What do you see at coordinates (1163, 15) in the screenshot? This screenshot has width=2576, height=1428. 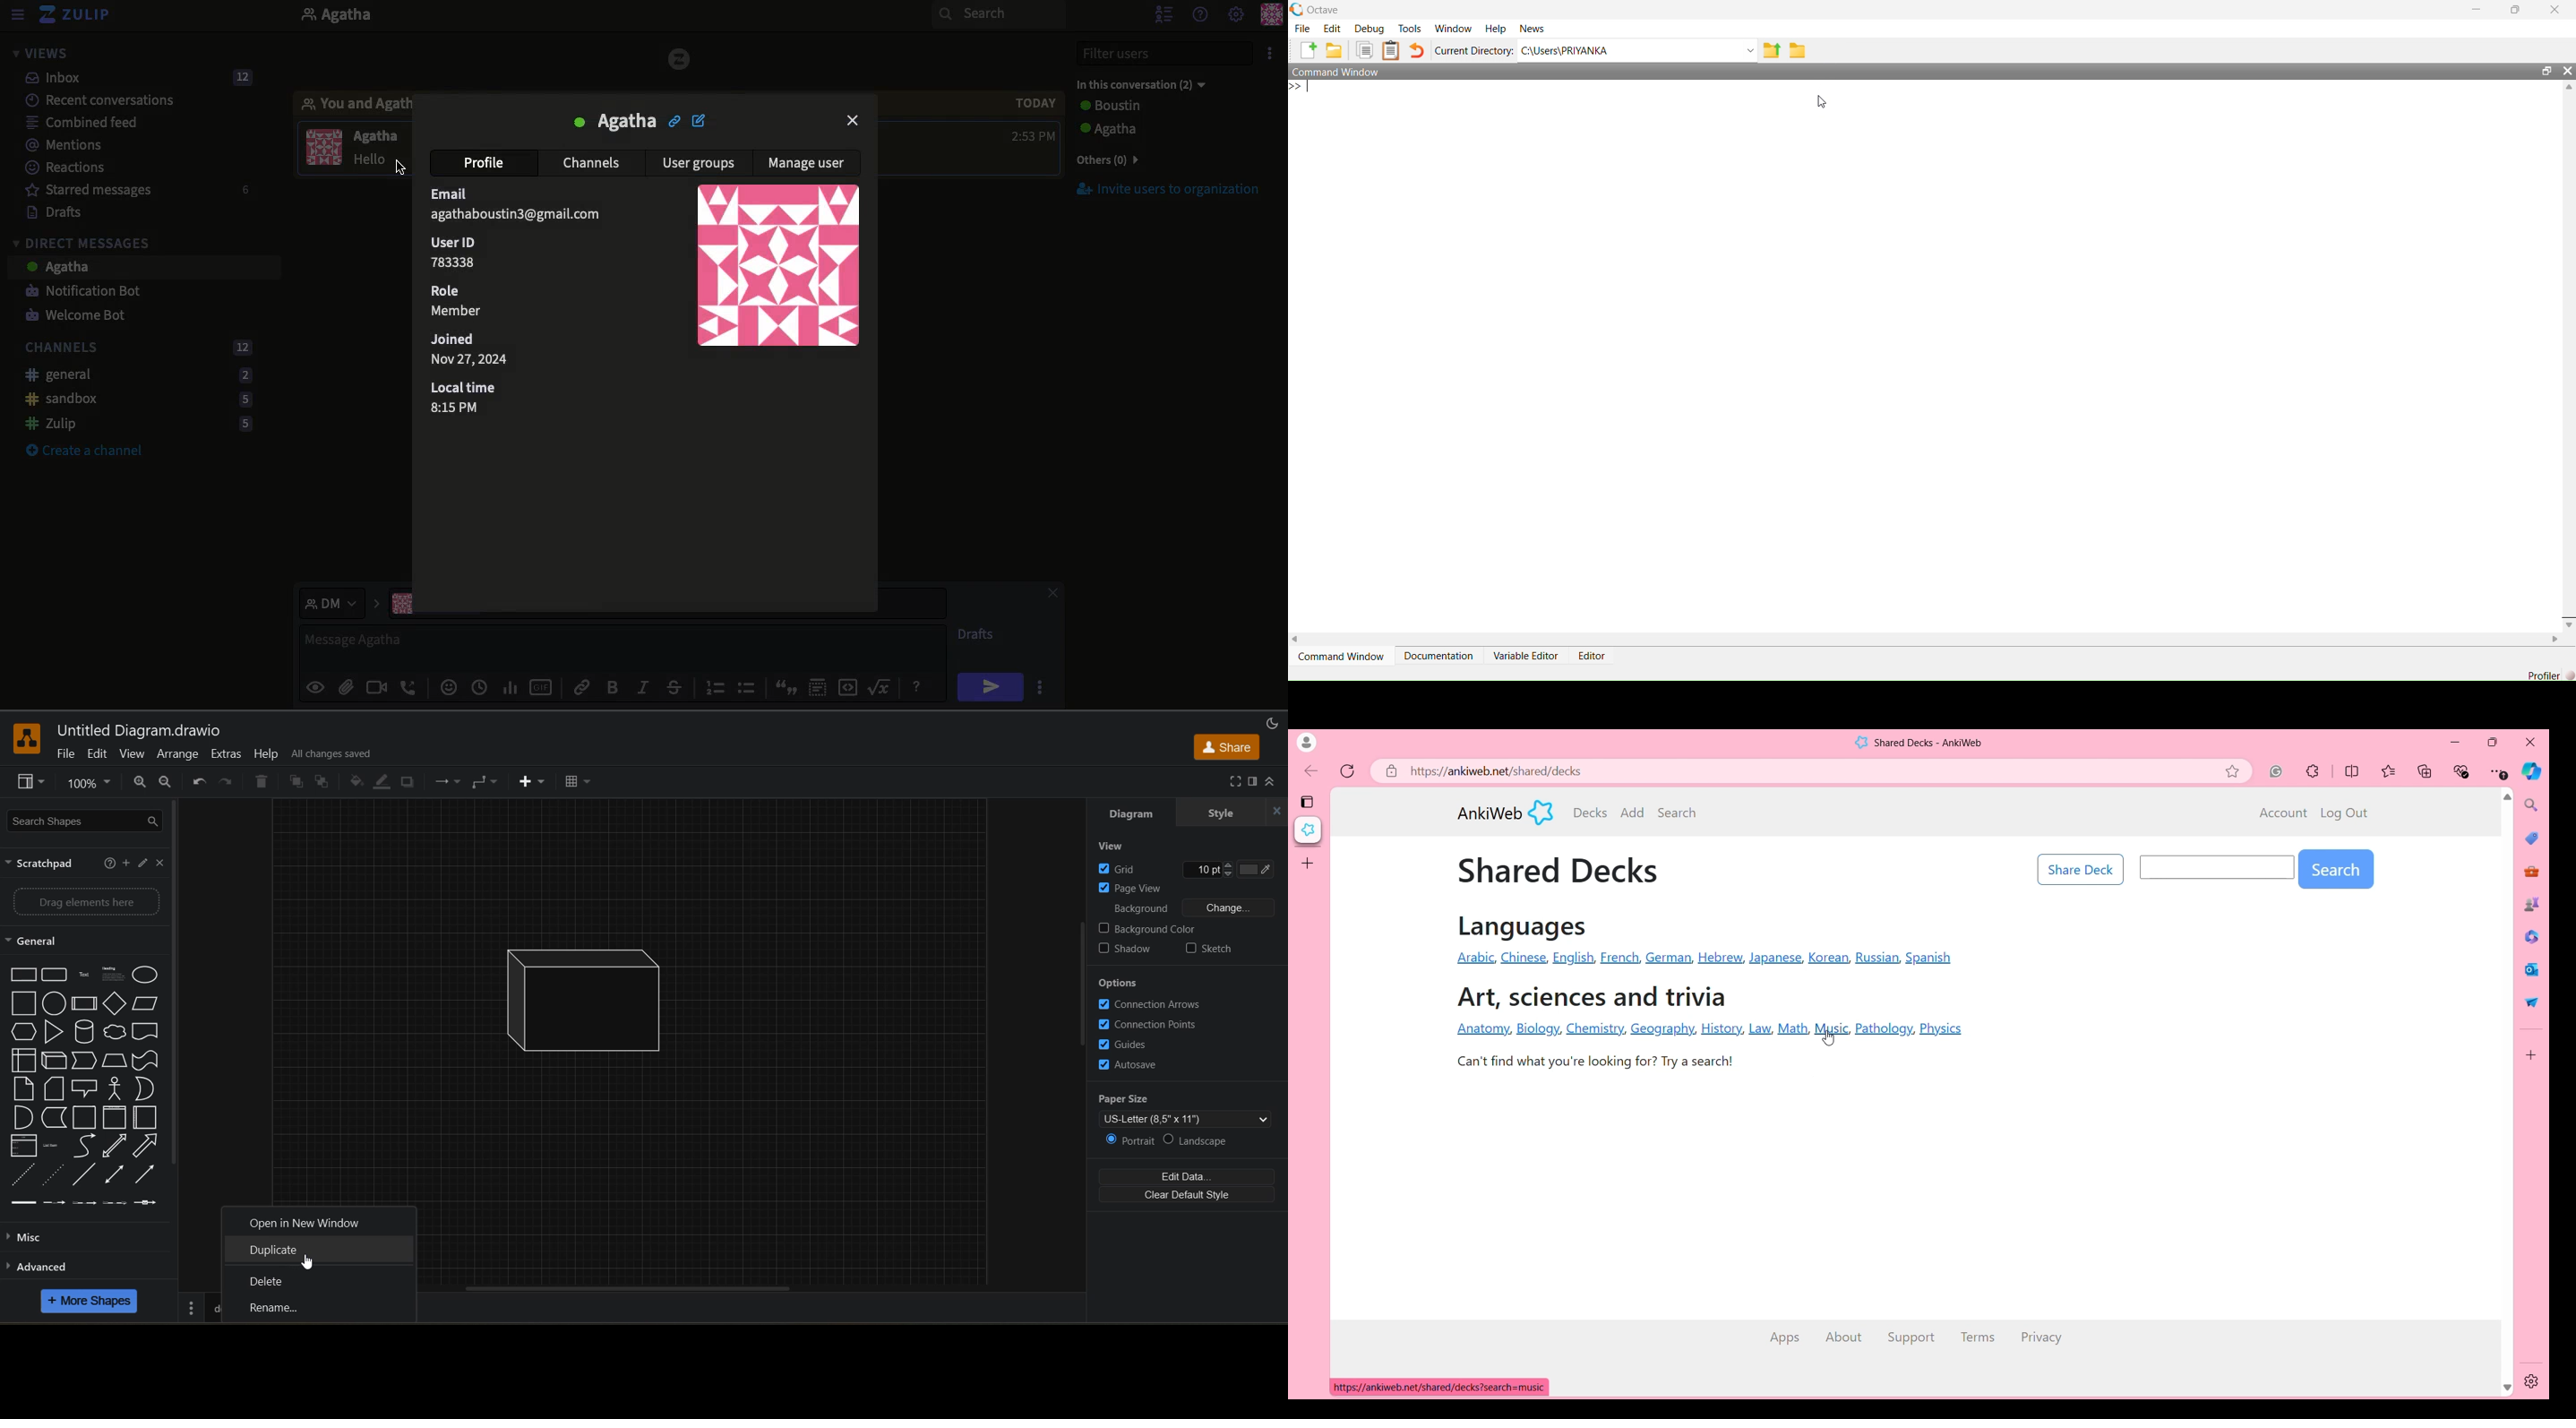 I see `Hide user list` at bounding box center [1163, 15].